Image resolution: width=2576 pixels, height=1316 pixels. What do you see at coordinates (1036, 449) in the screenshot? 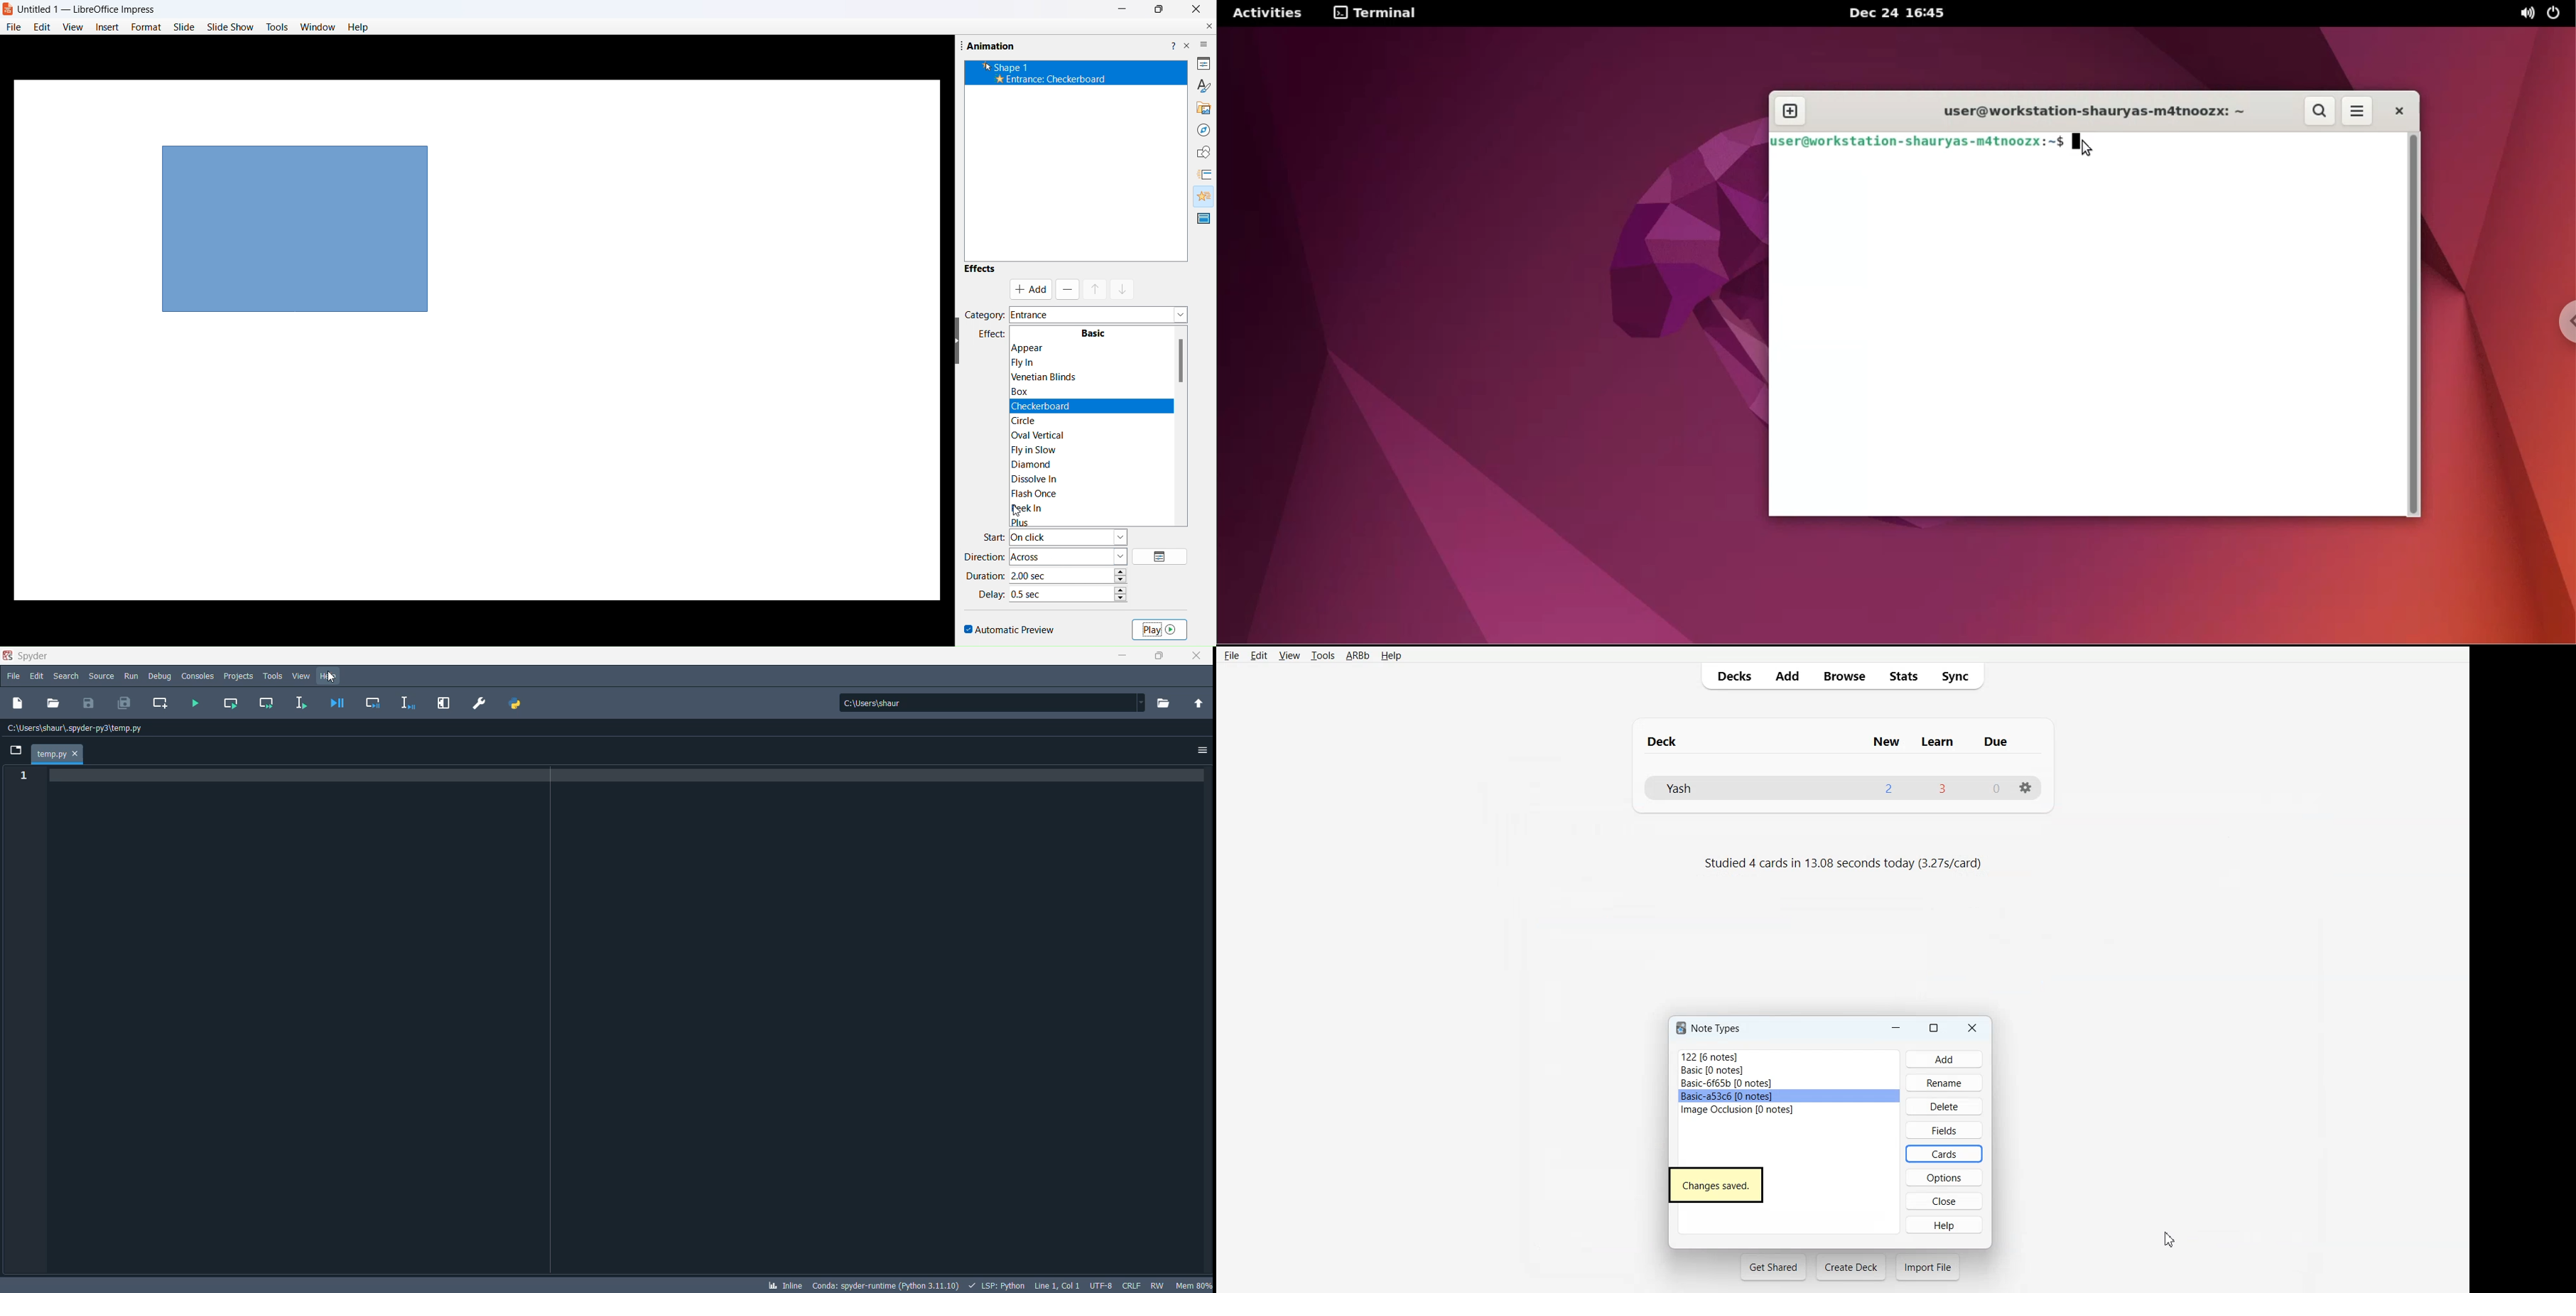
I see `fly  in snow` at bounding box center [1036, 449].